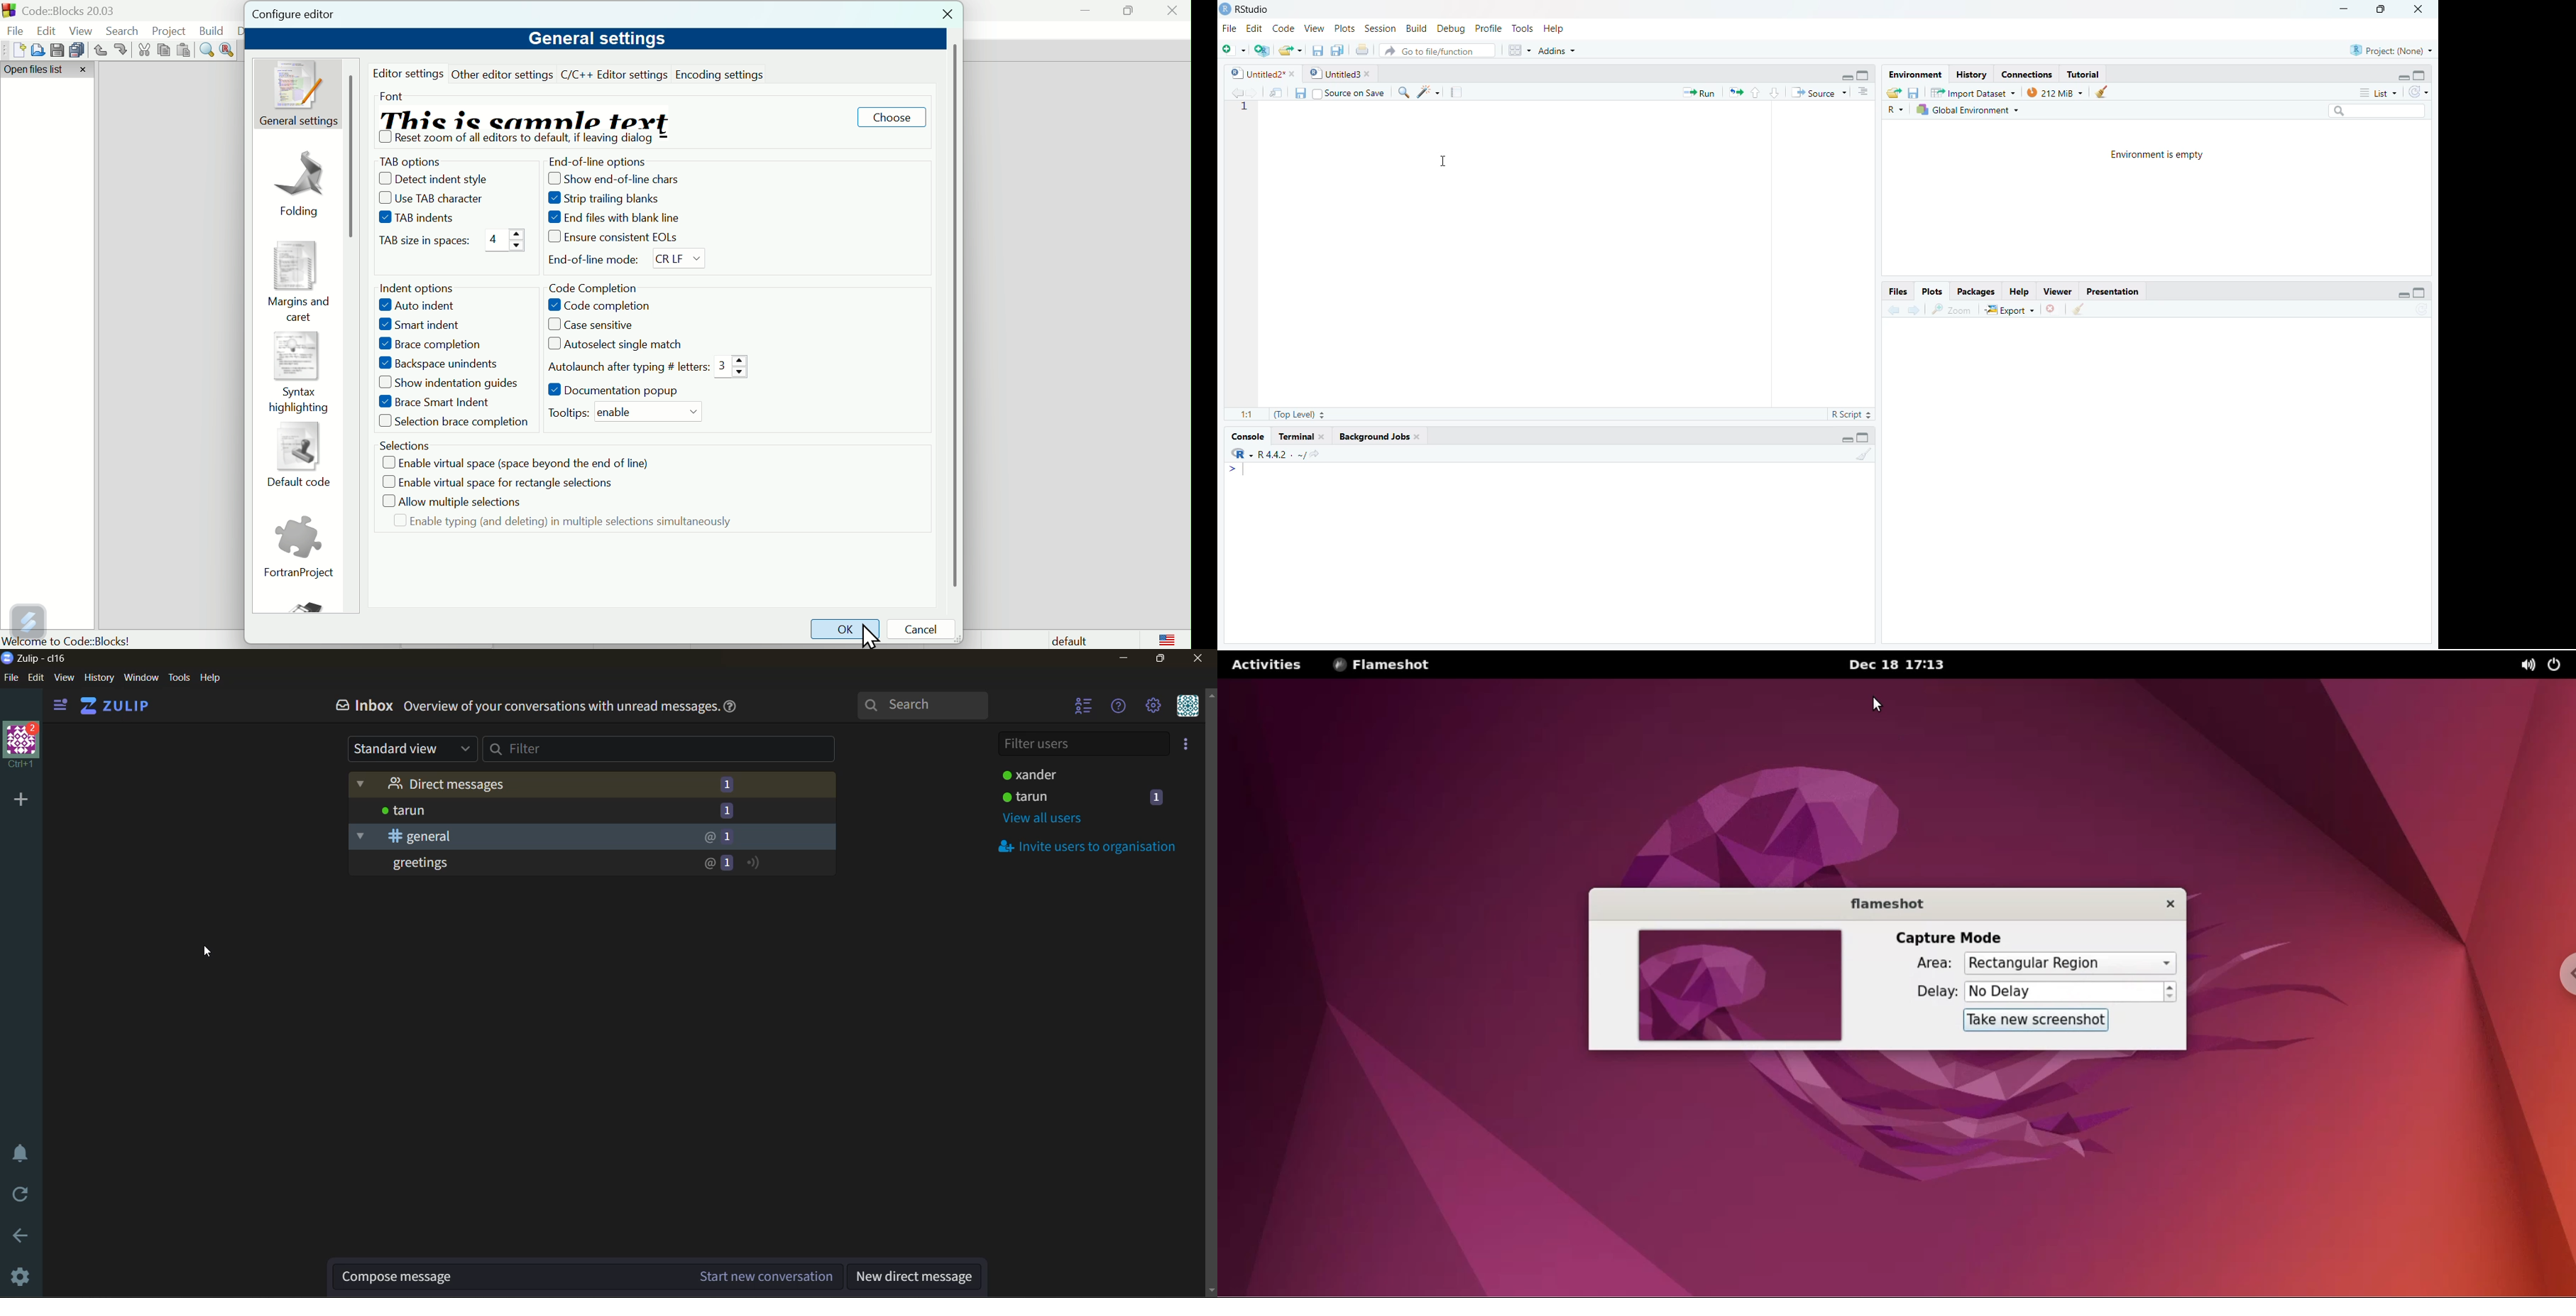 The height and width of the screenshot is (1316, 2576). Describe the element at coordinates (430, 176) in the screenshot. I see `Decent indent style` at that location.